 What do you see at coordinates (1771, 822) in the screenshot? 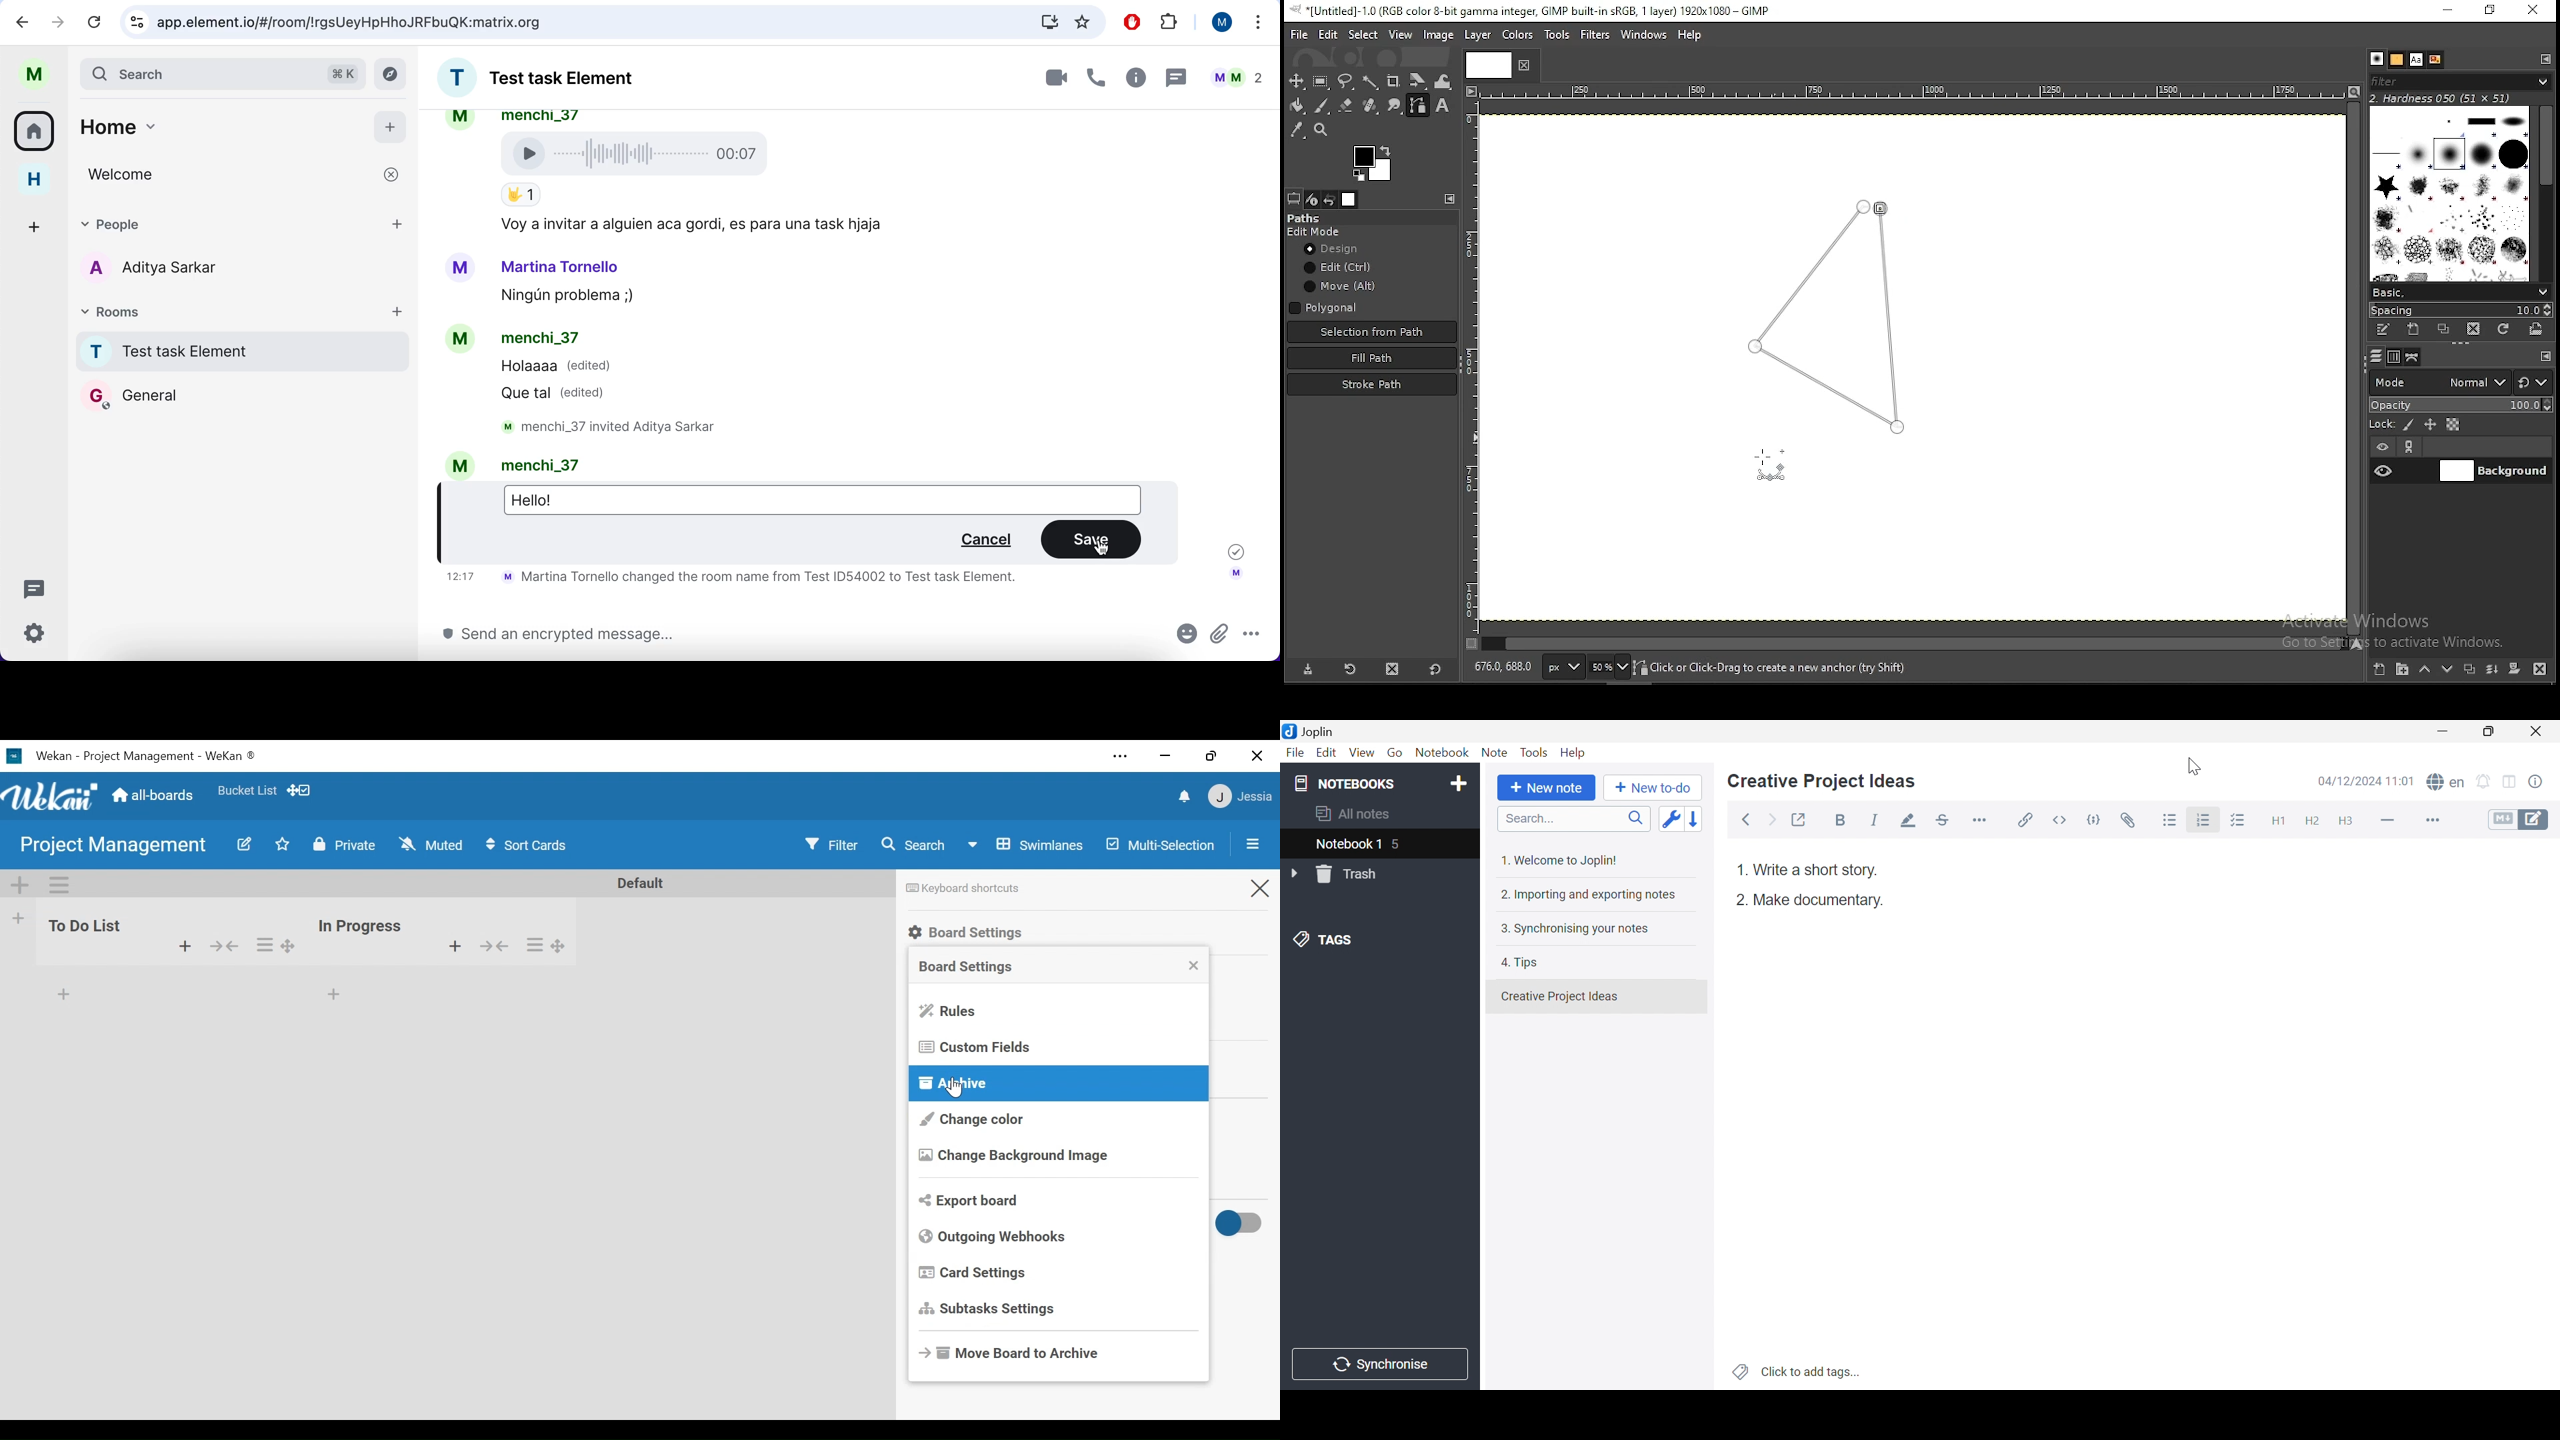
I see `Forward` at bounding box center [1771, 822].